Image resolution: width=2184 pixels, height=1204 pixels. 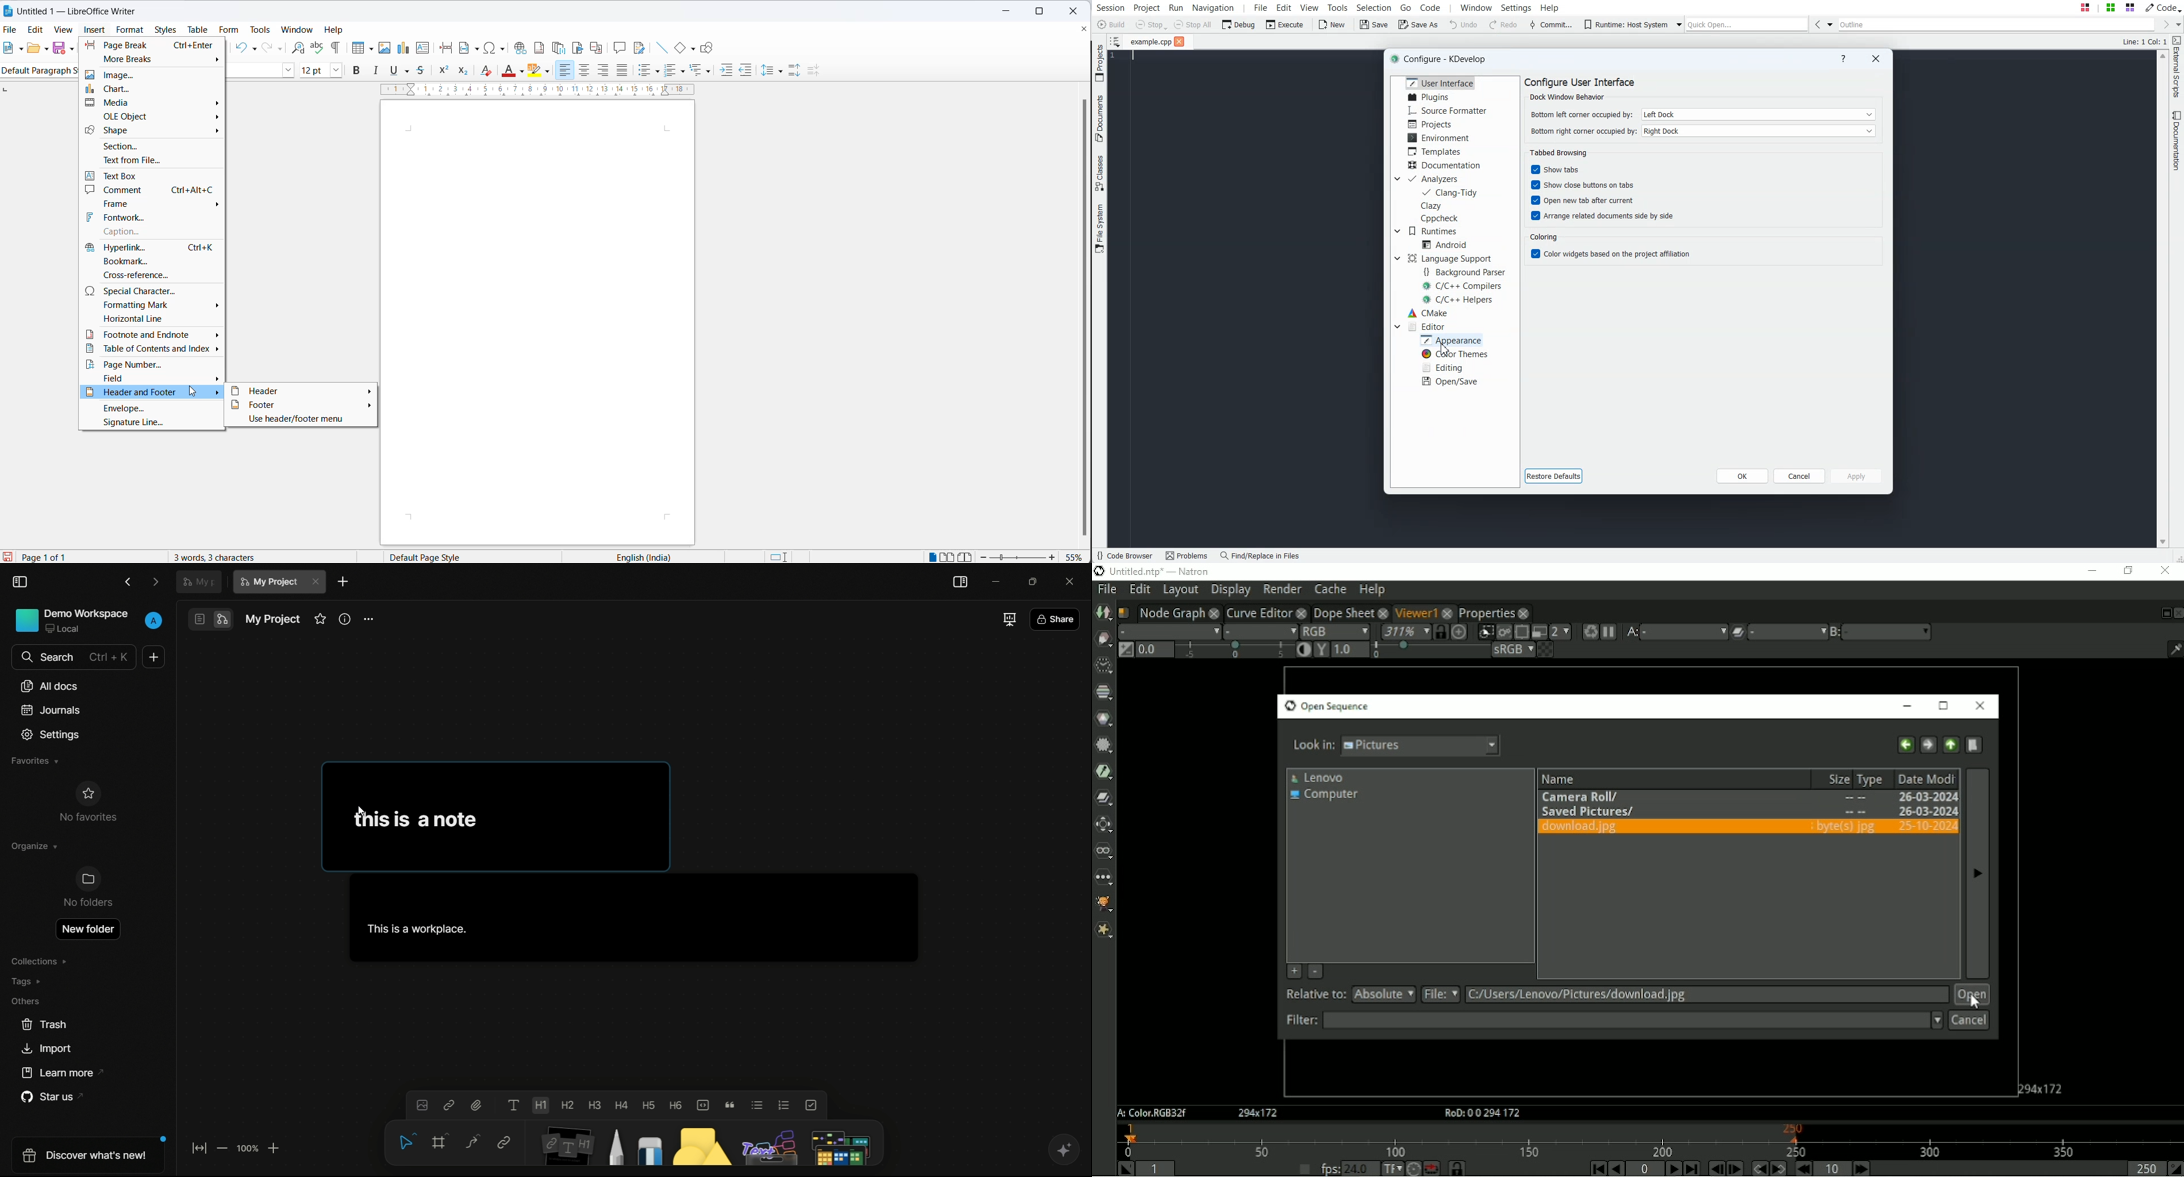 I want to click on more breaks, so click(x=152, y=59).